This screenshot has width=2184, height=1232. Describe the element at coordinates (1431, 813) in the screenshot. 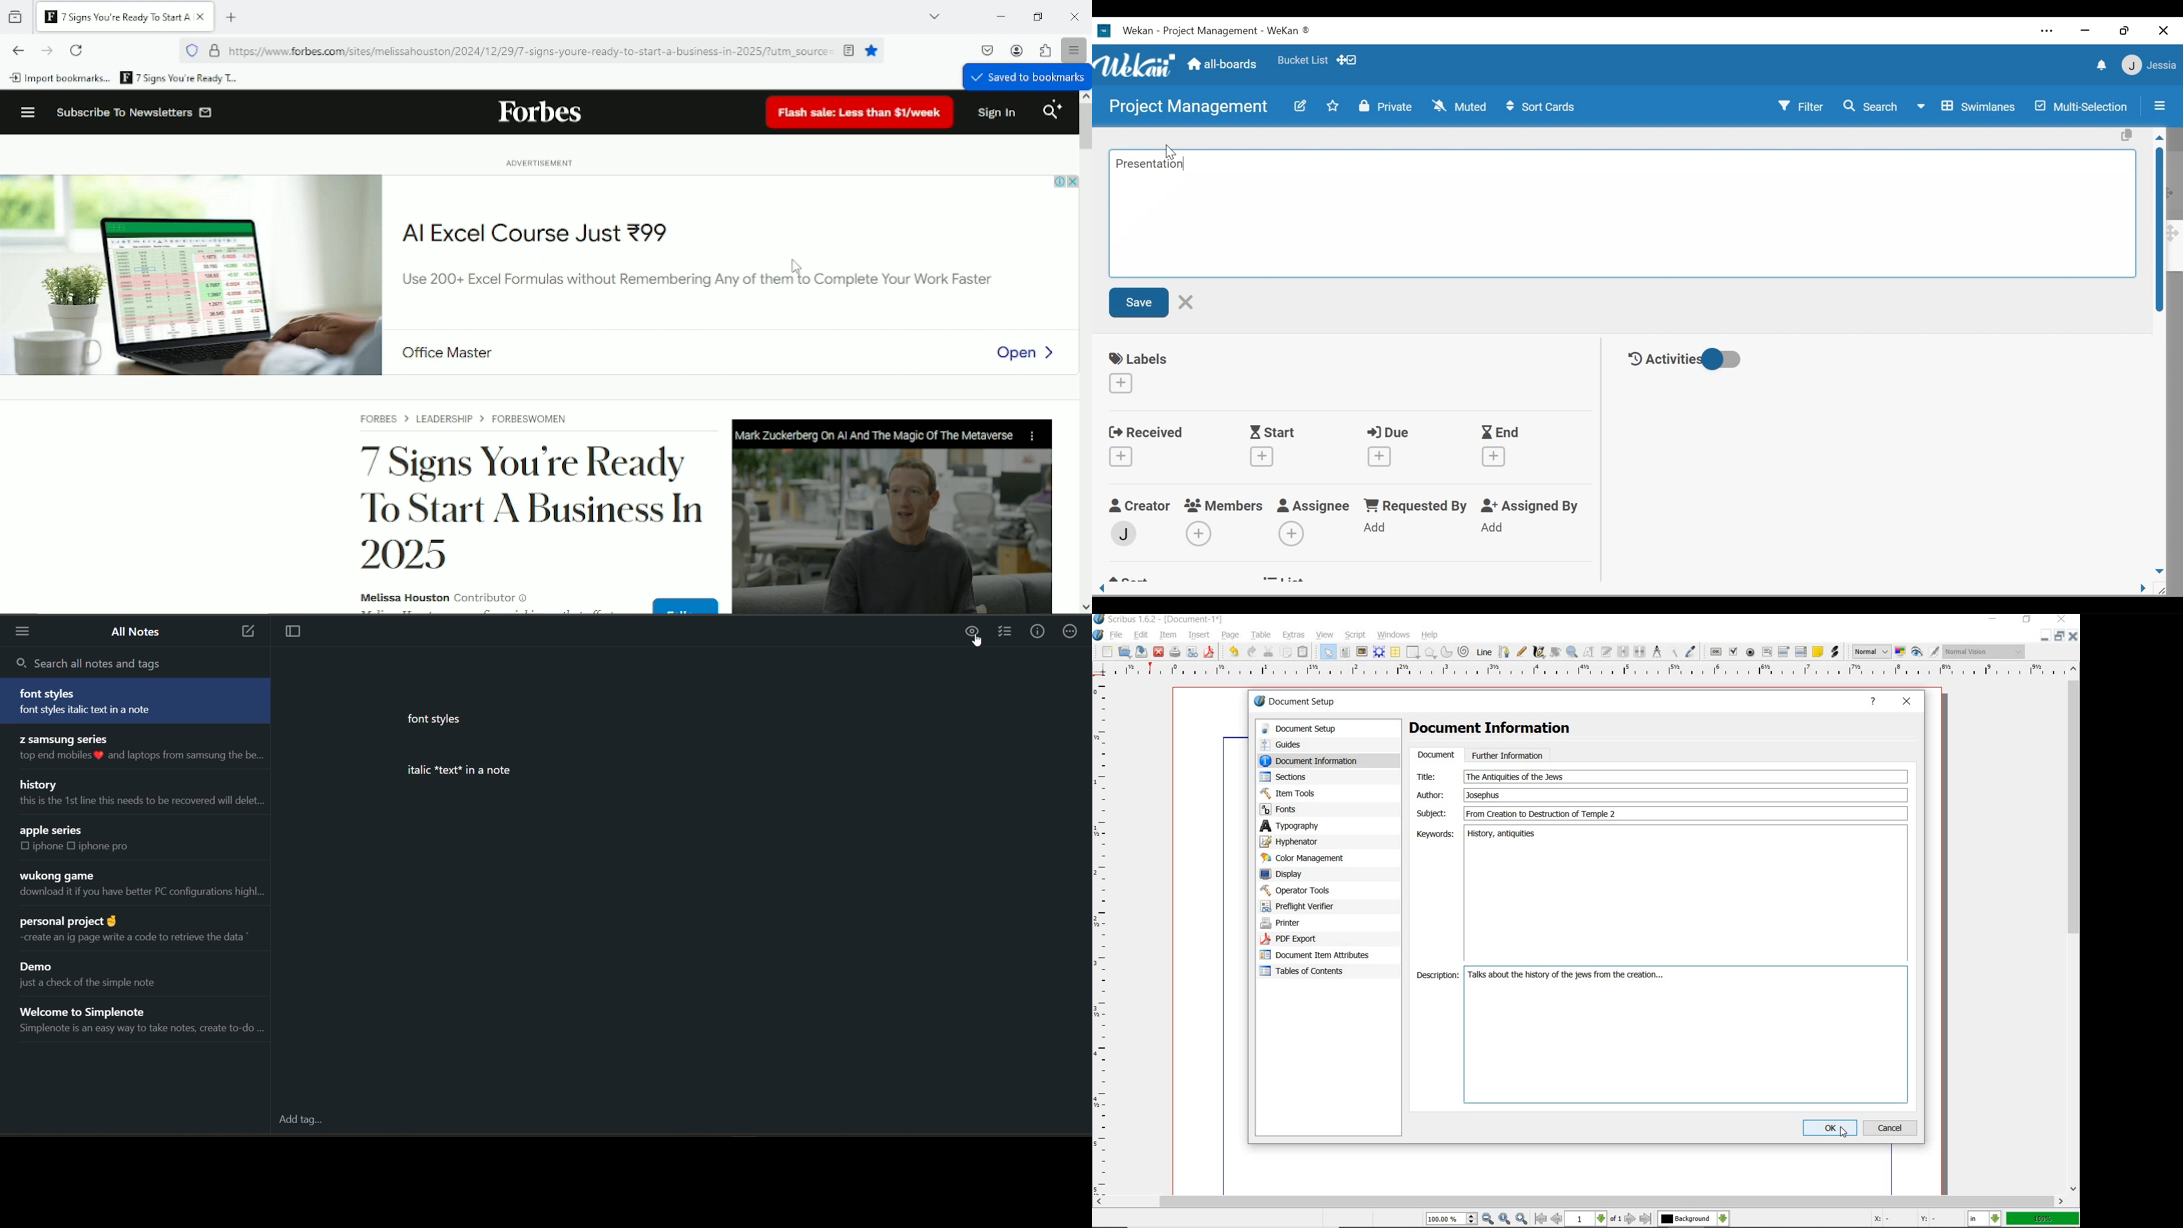

I see `subject` at that location.